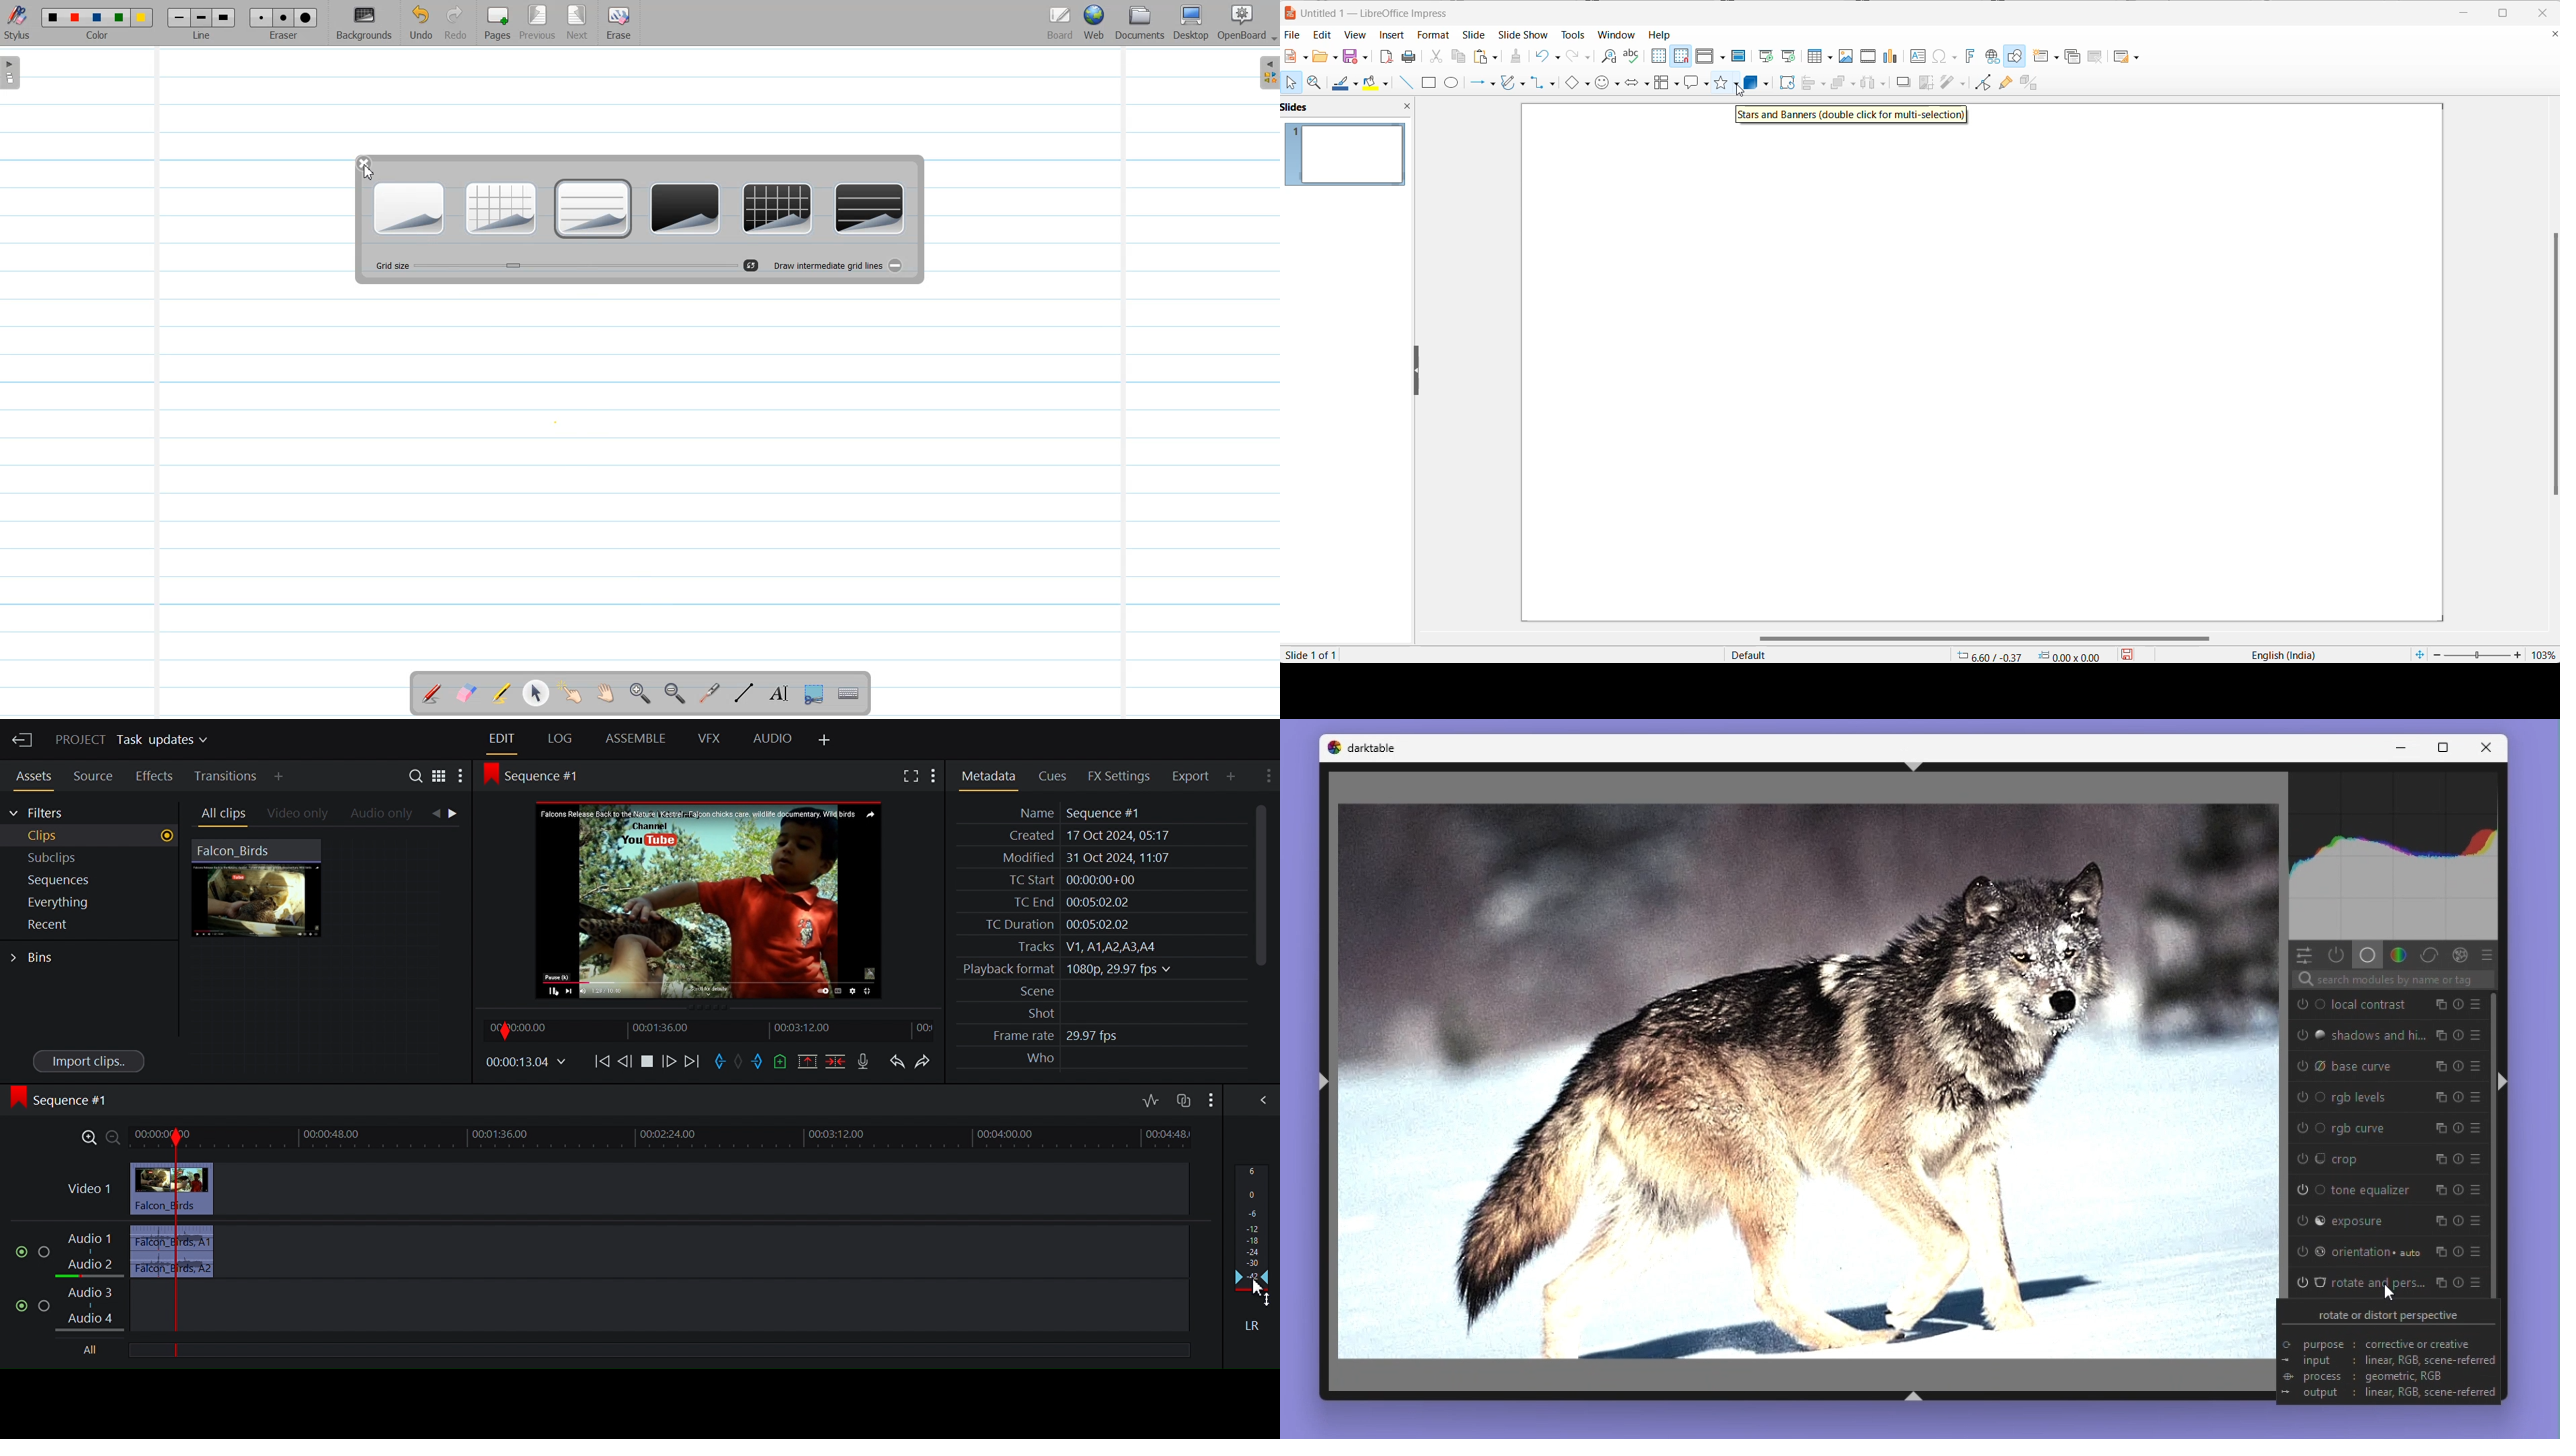  Describe the element at coordinates (369, 174) in the screenshot. I see `Cursor` at that location.